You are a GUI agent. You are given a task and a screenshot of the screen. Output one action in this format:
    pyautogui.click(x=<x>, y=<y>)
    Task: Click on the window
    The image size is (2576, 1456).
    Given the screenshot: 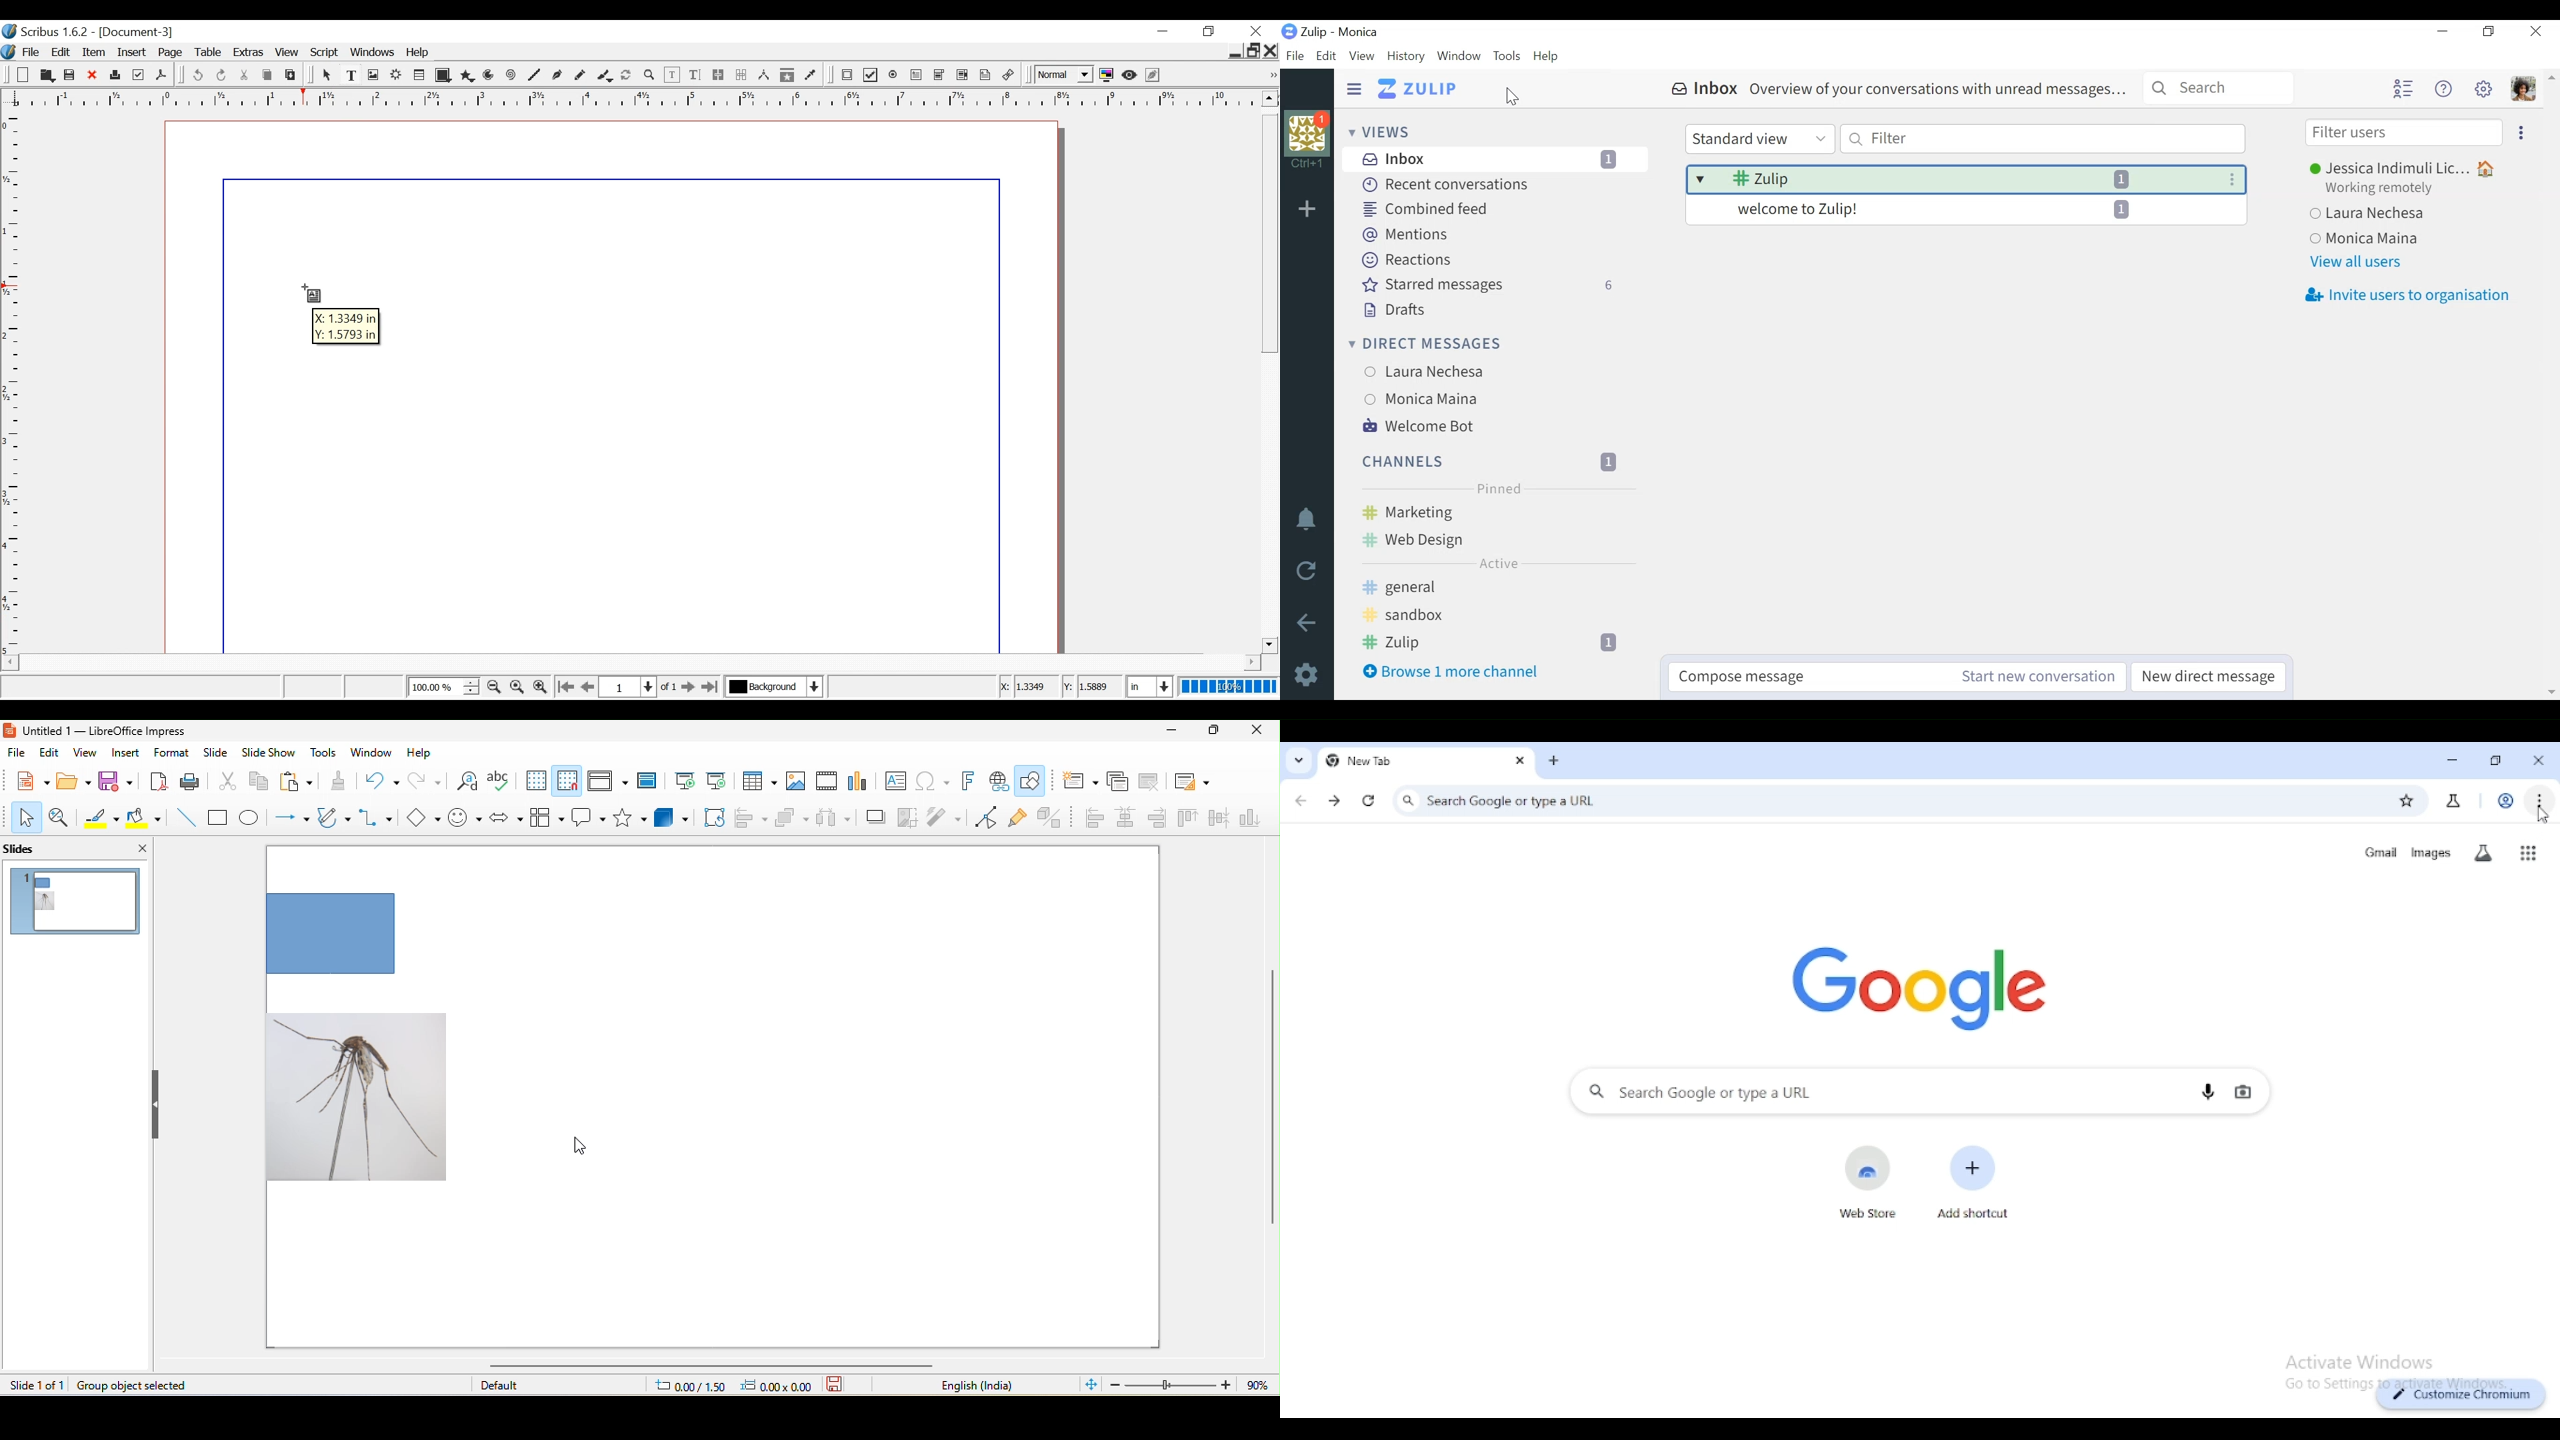 What is the action you would take?
    pyautogui.click(x=374, y=757)
    